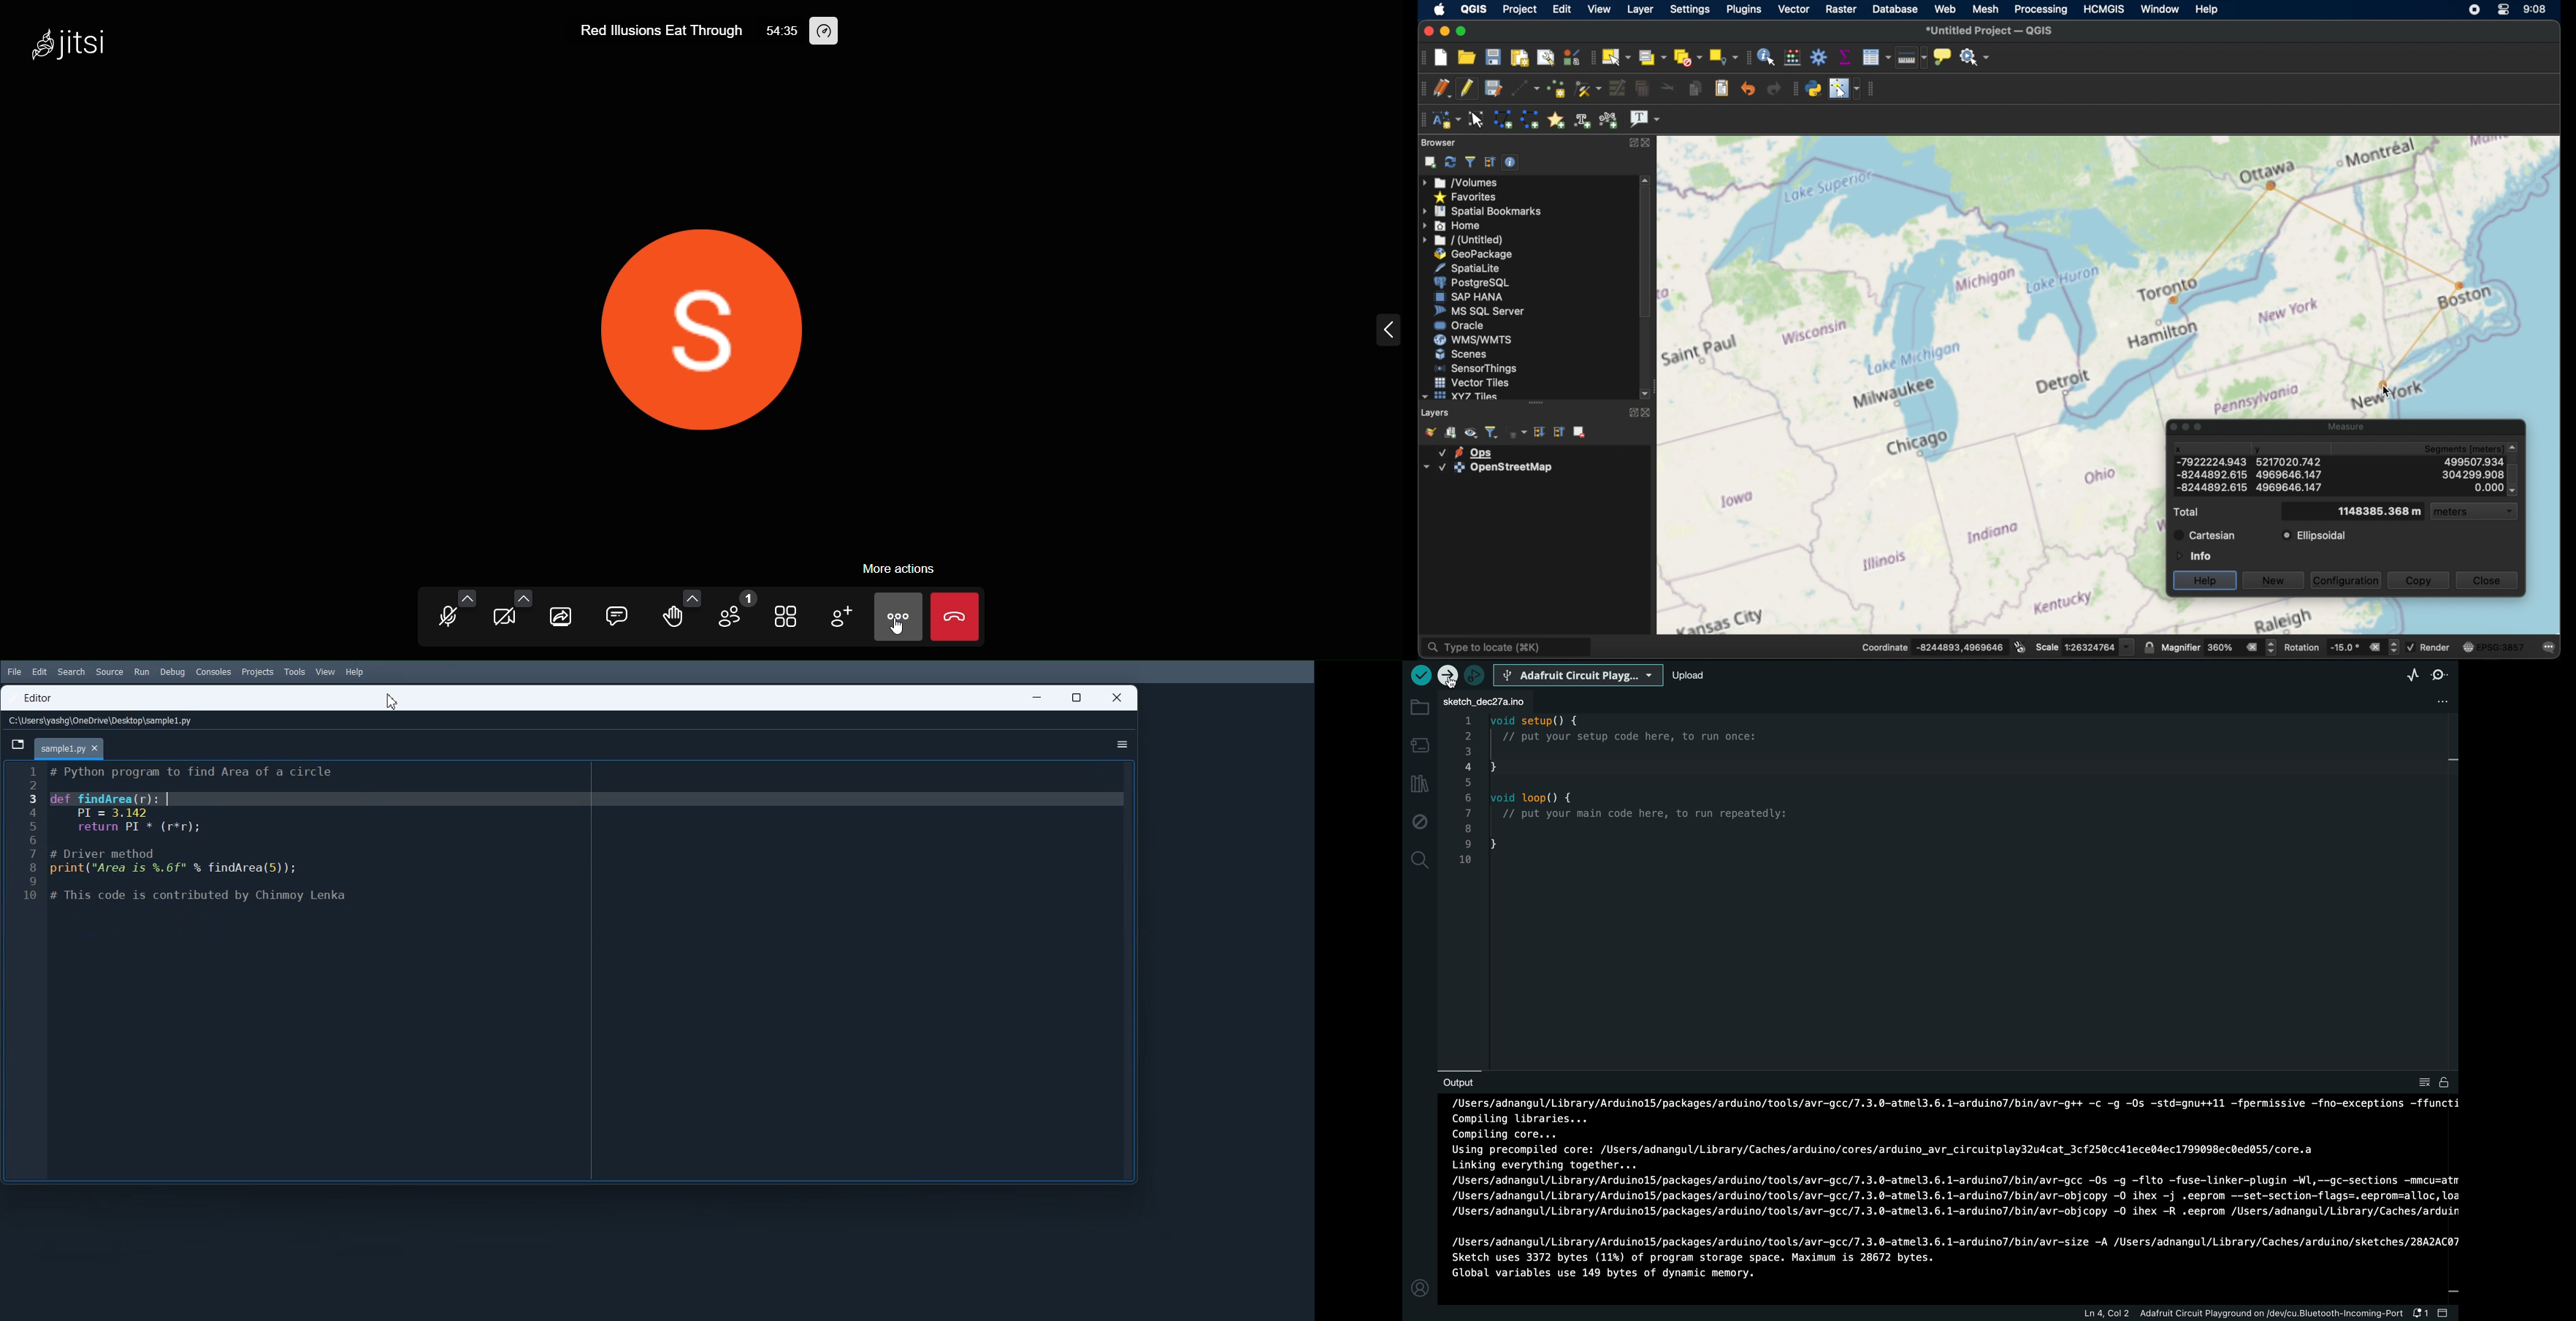 Image resolution: width=2576 pixels, height=1344 pixels. Describe the element at coordinates (1845, 89) in the screenshot. I see `switches mouse cursor to configurable position` at that location.